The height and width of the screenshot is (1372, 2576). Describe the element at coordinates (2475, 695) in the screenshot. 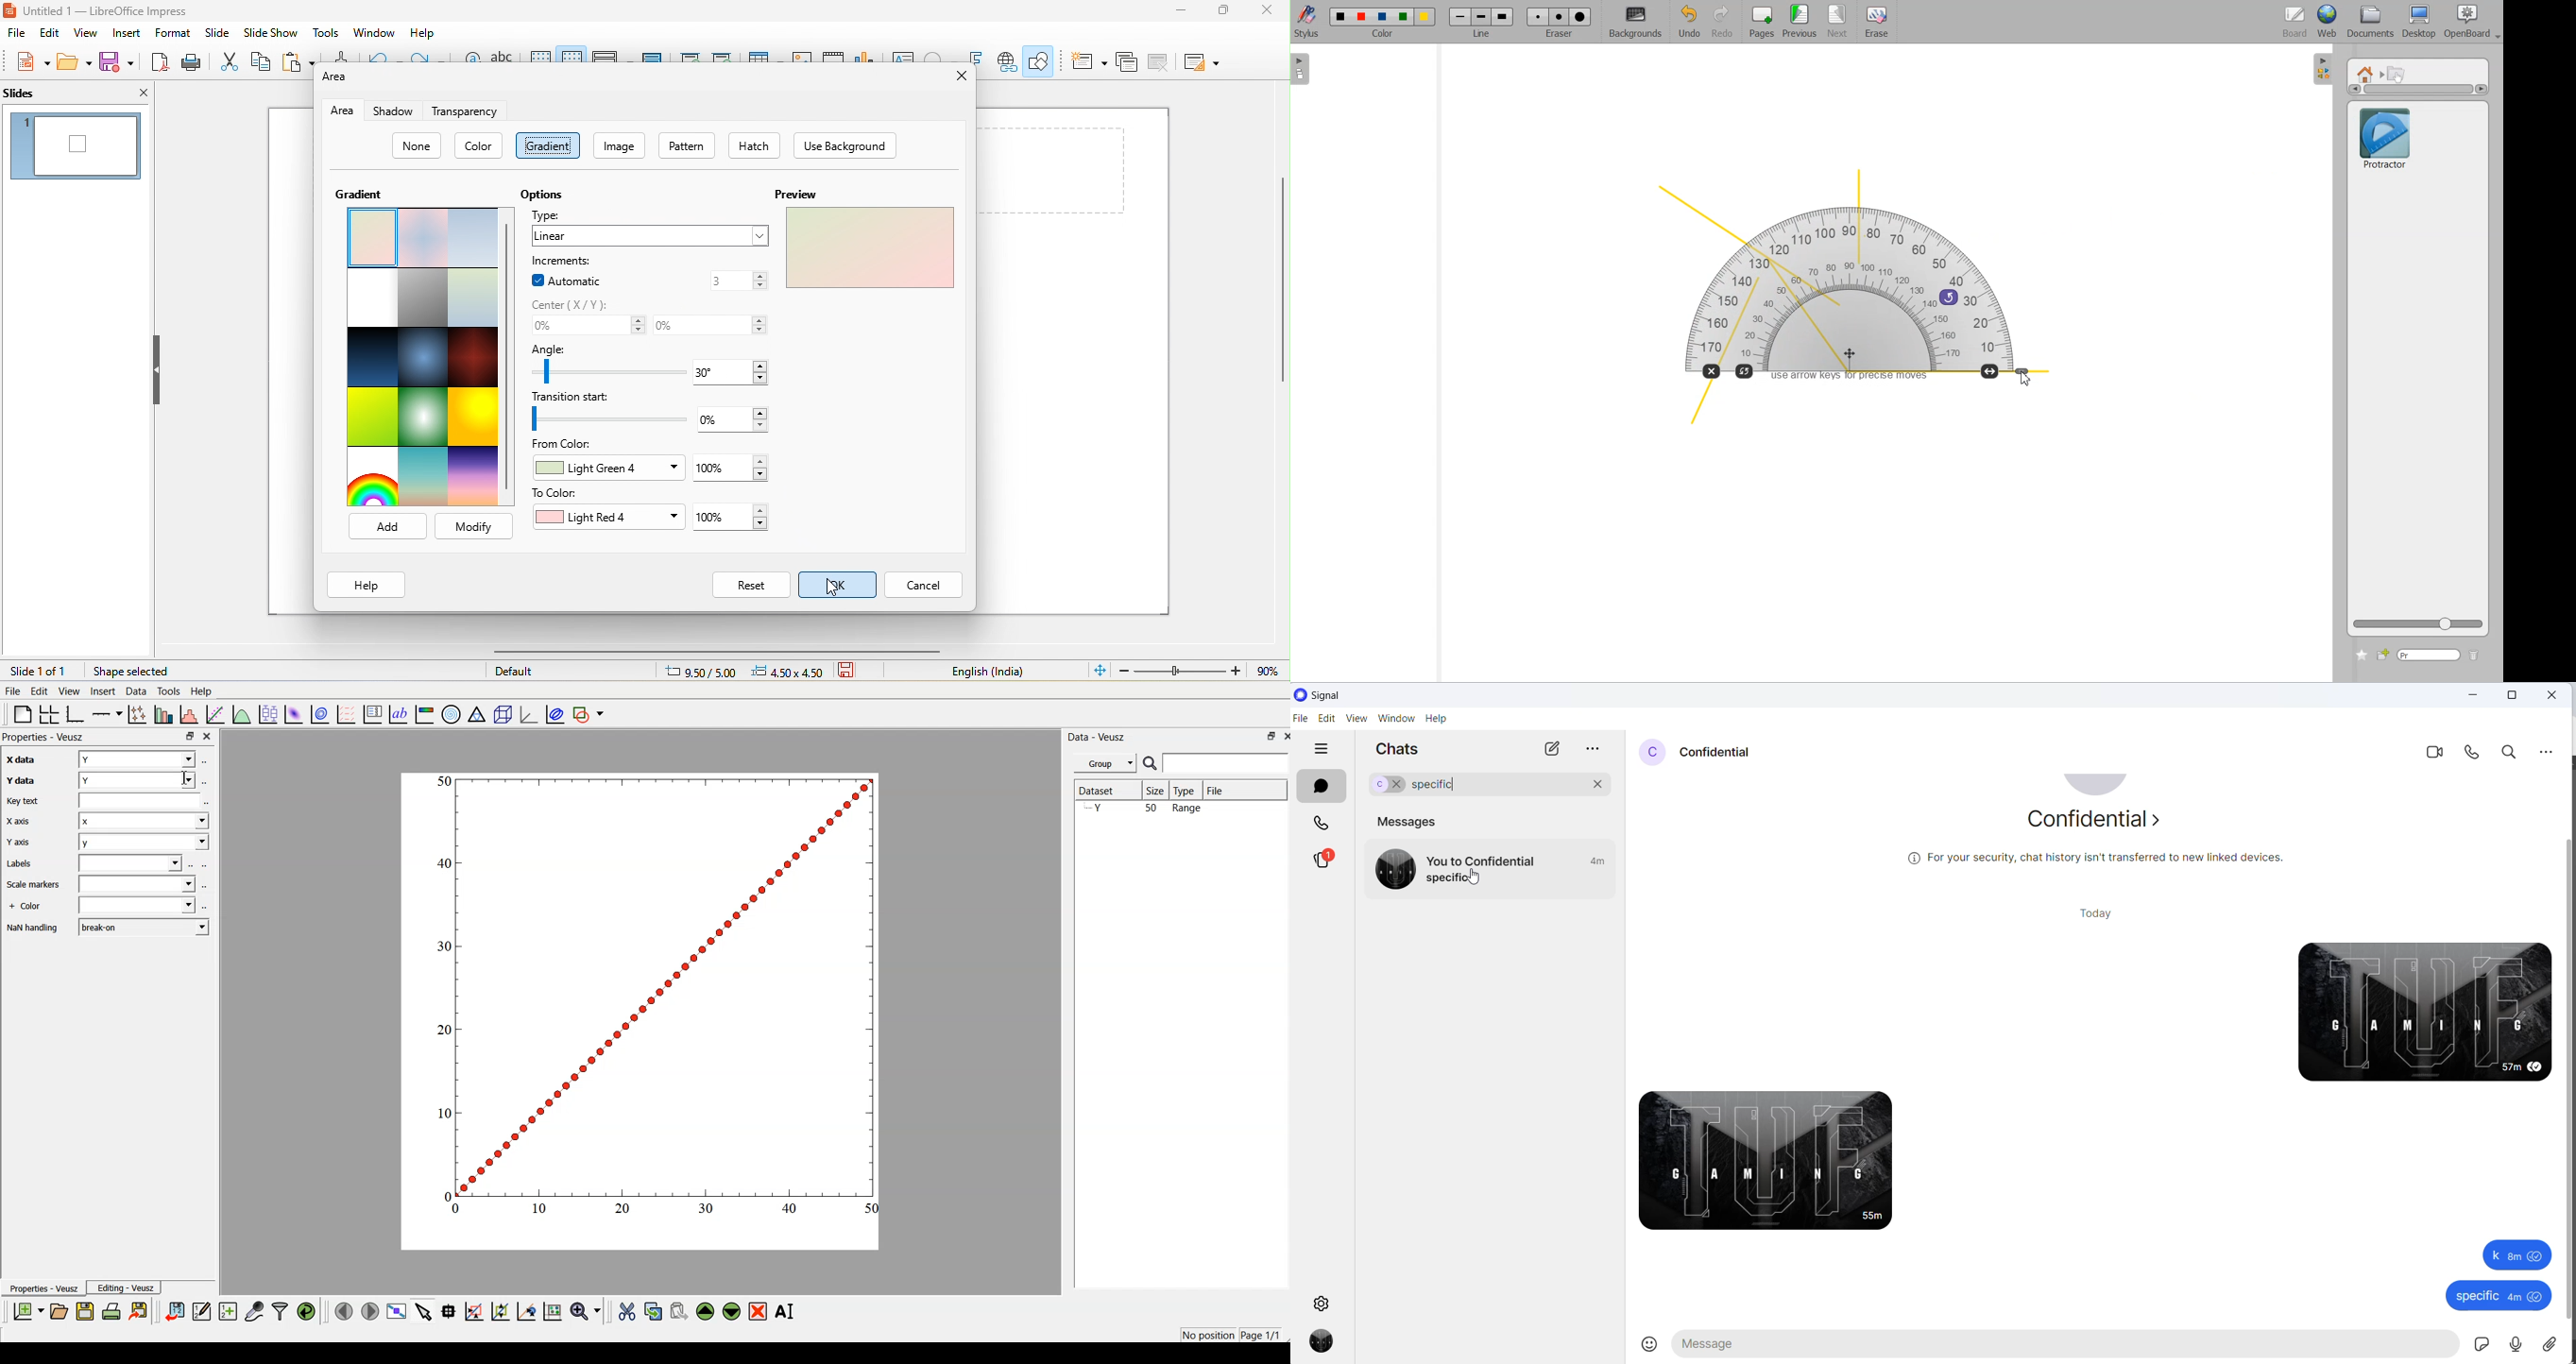

I see `close` at that location.